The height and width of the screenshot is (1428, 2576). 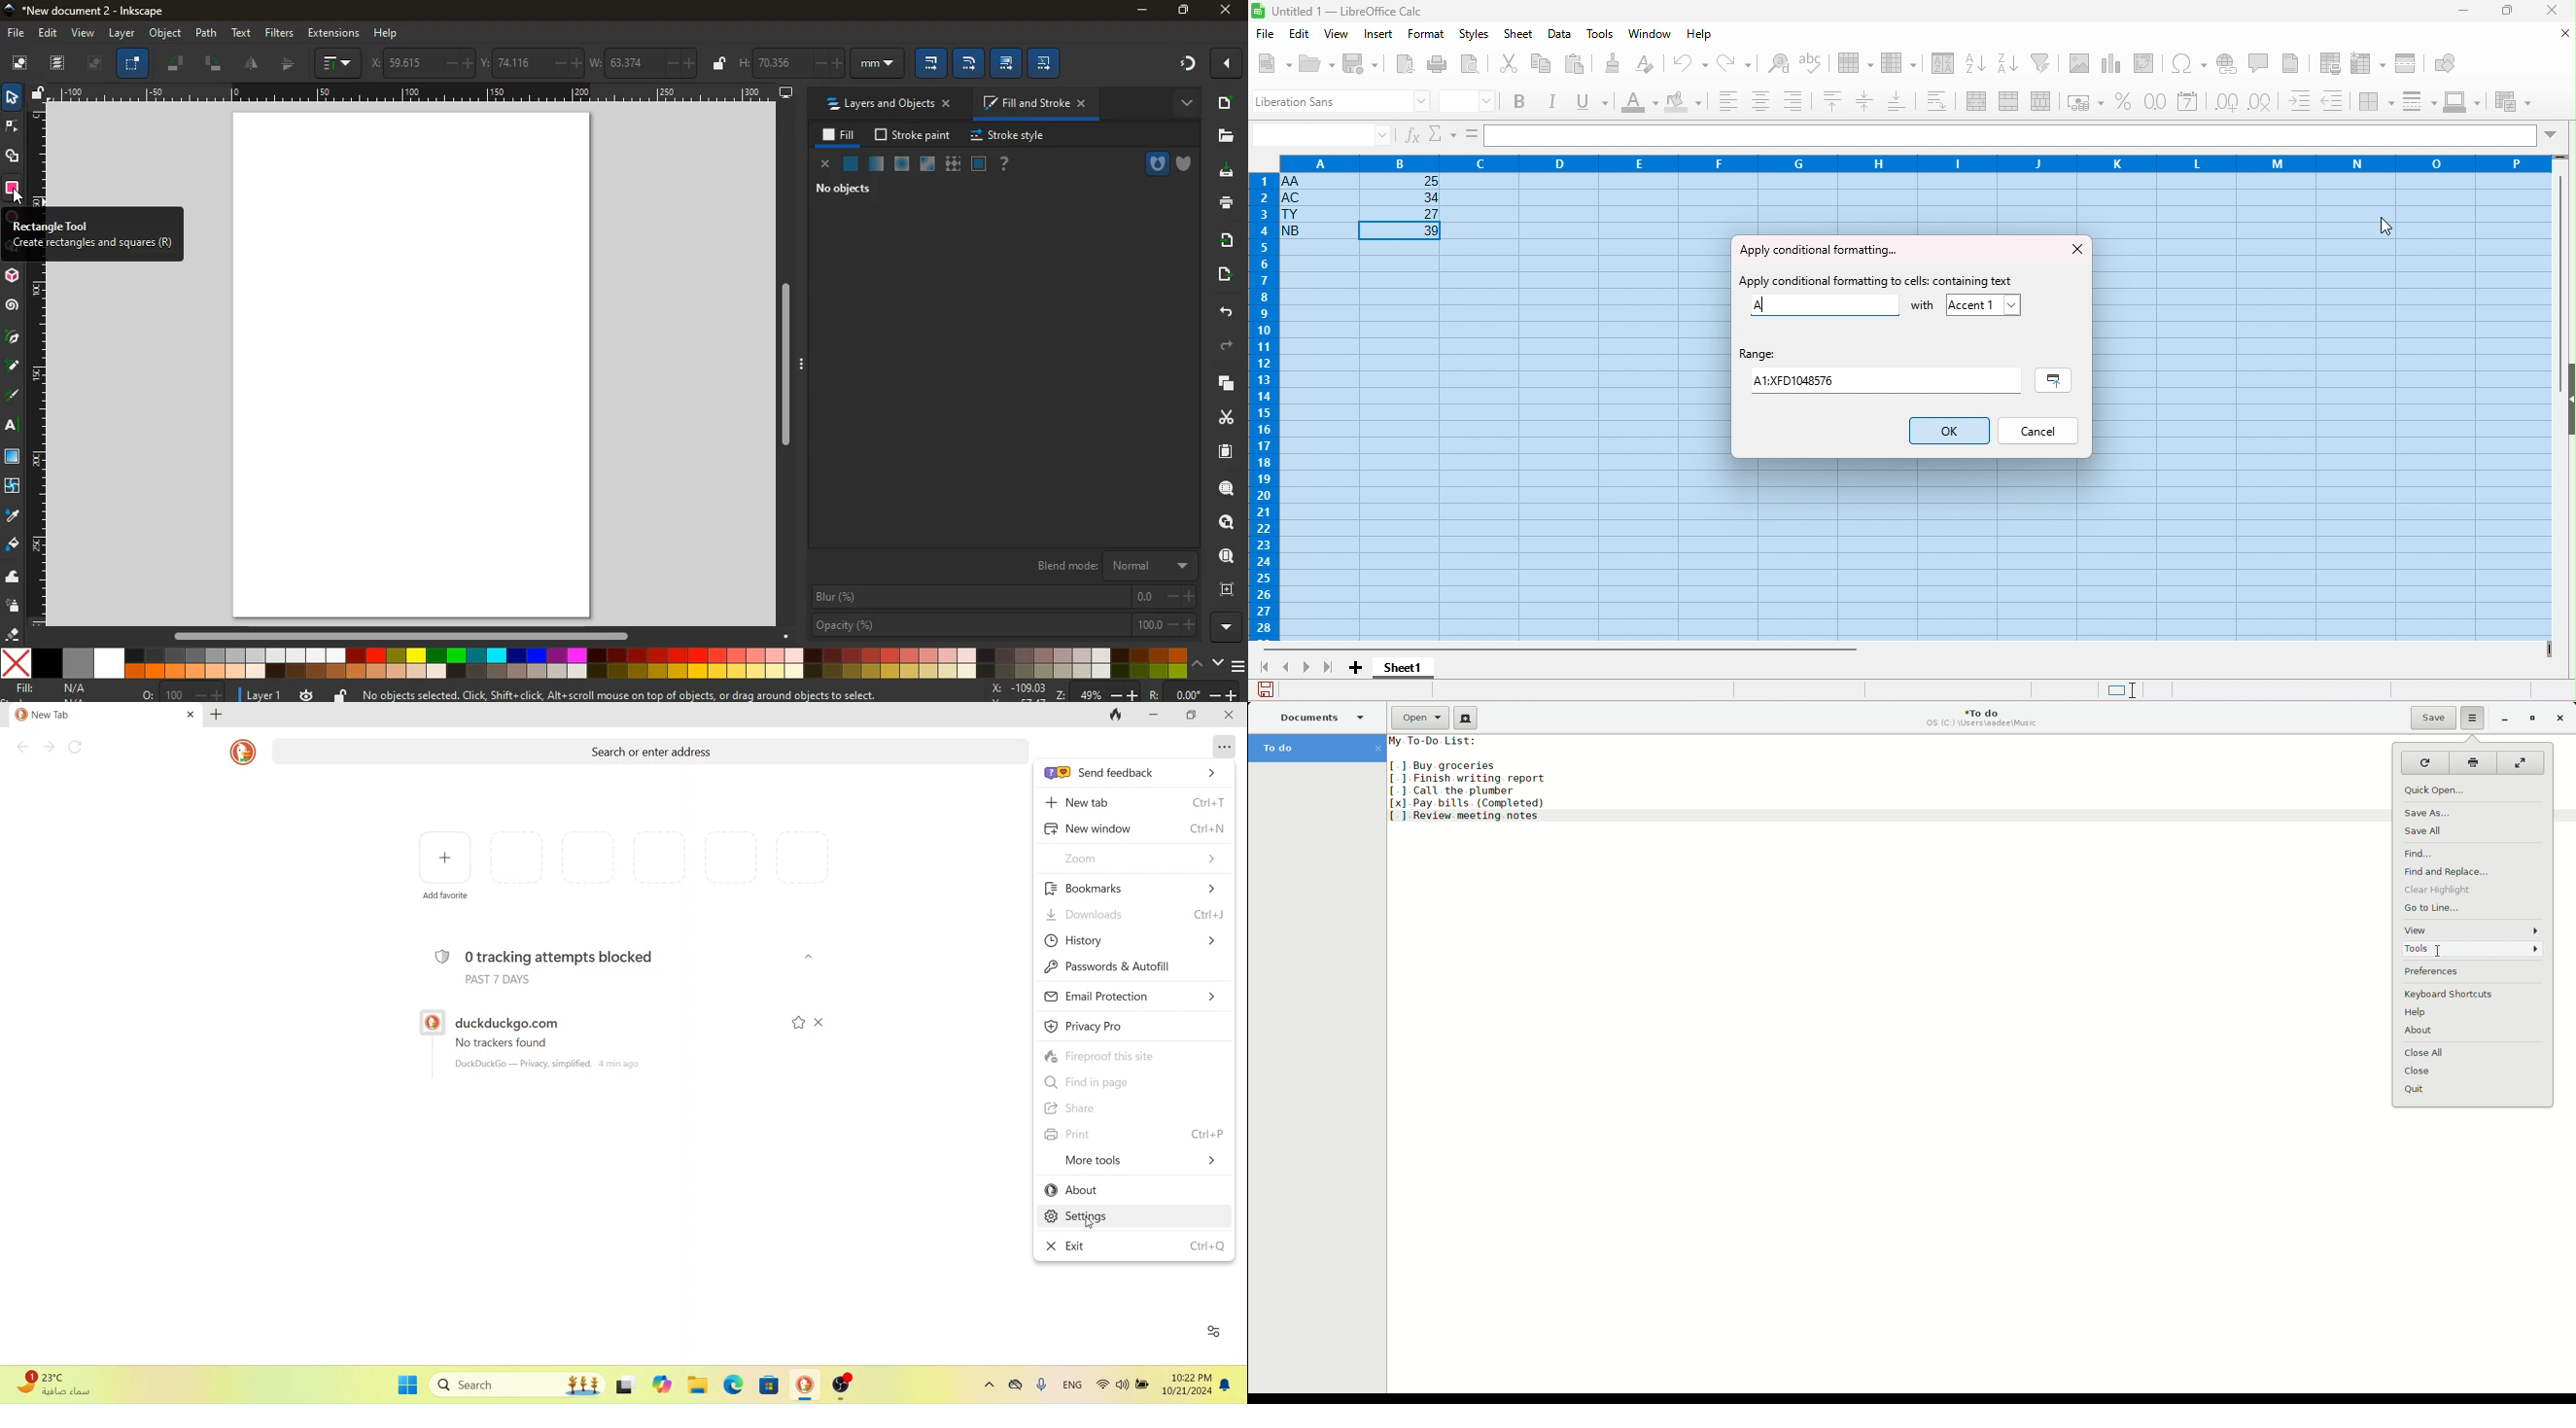 I want to click on wrap, so click(x=1932, y=100).